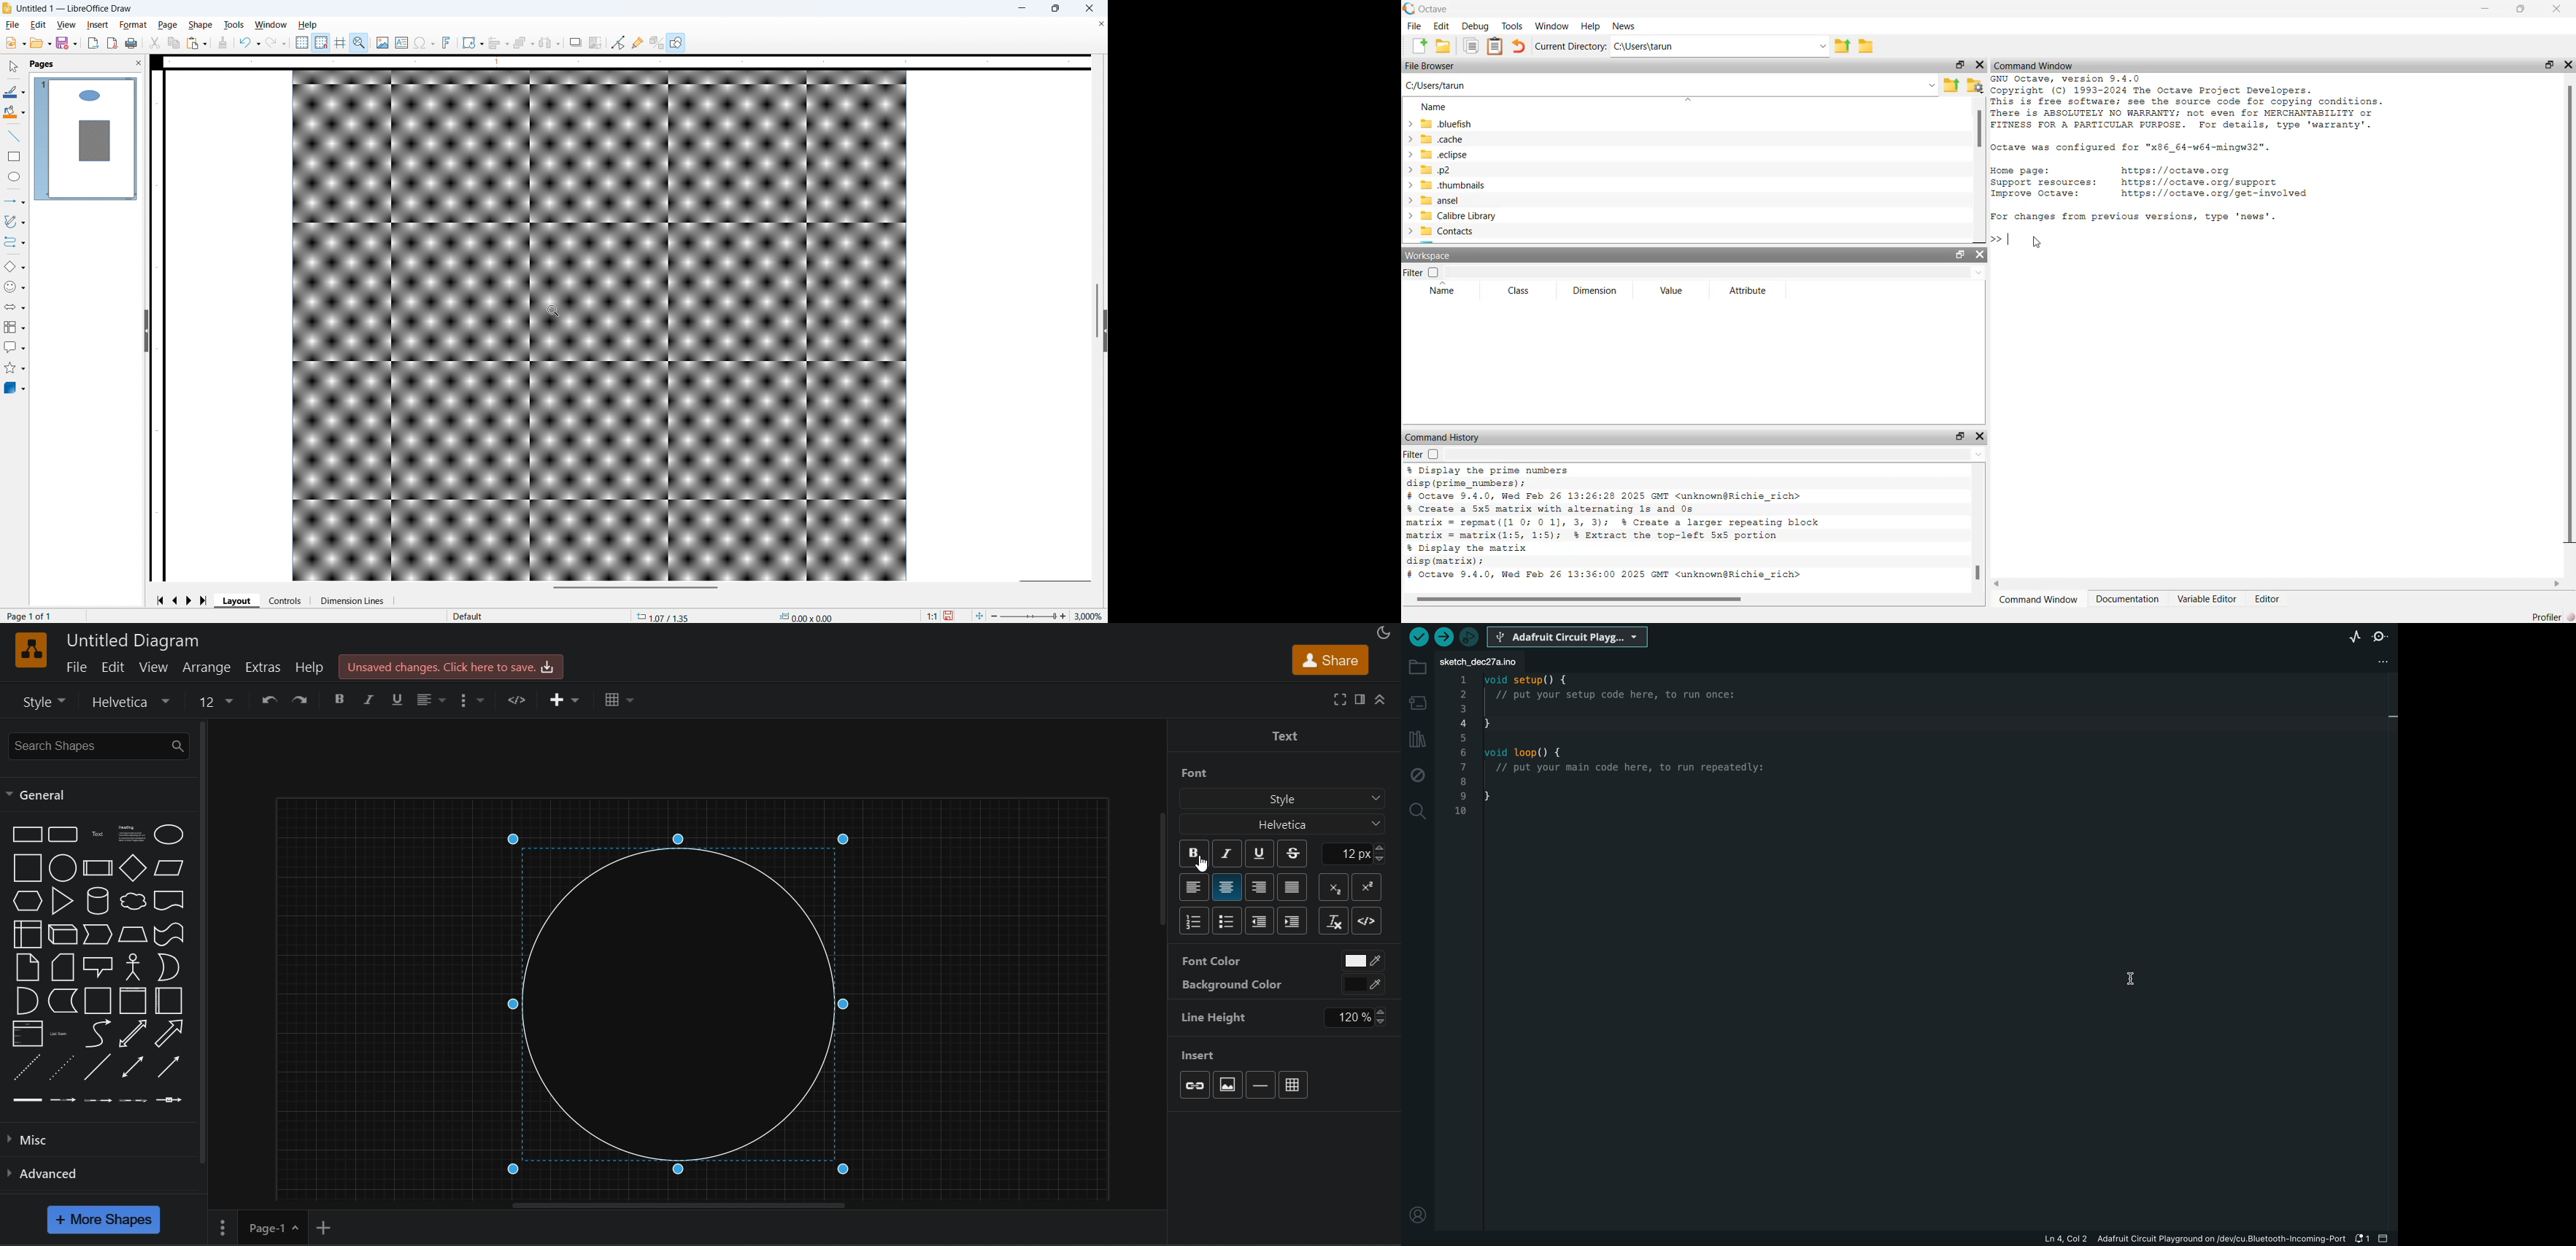 The image size is (2576, 1260). Describe the element at coordinates (1088, 9) in the screenshot. I see `close ` at that location.